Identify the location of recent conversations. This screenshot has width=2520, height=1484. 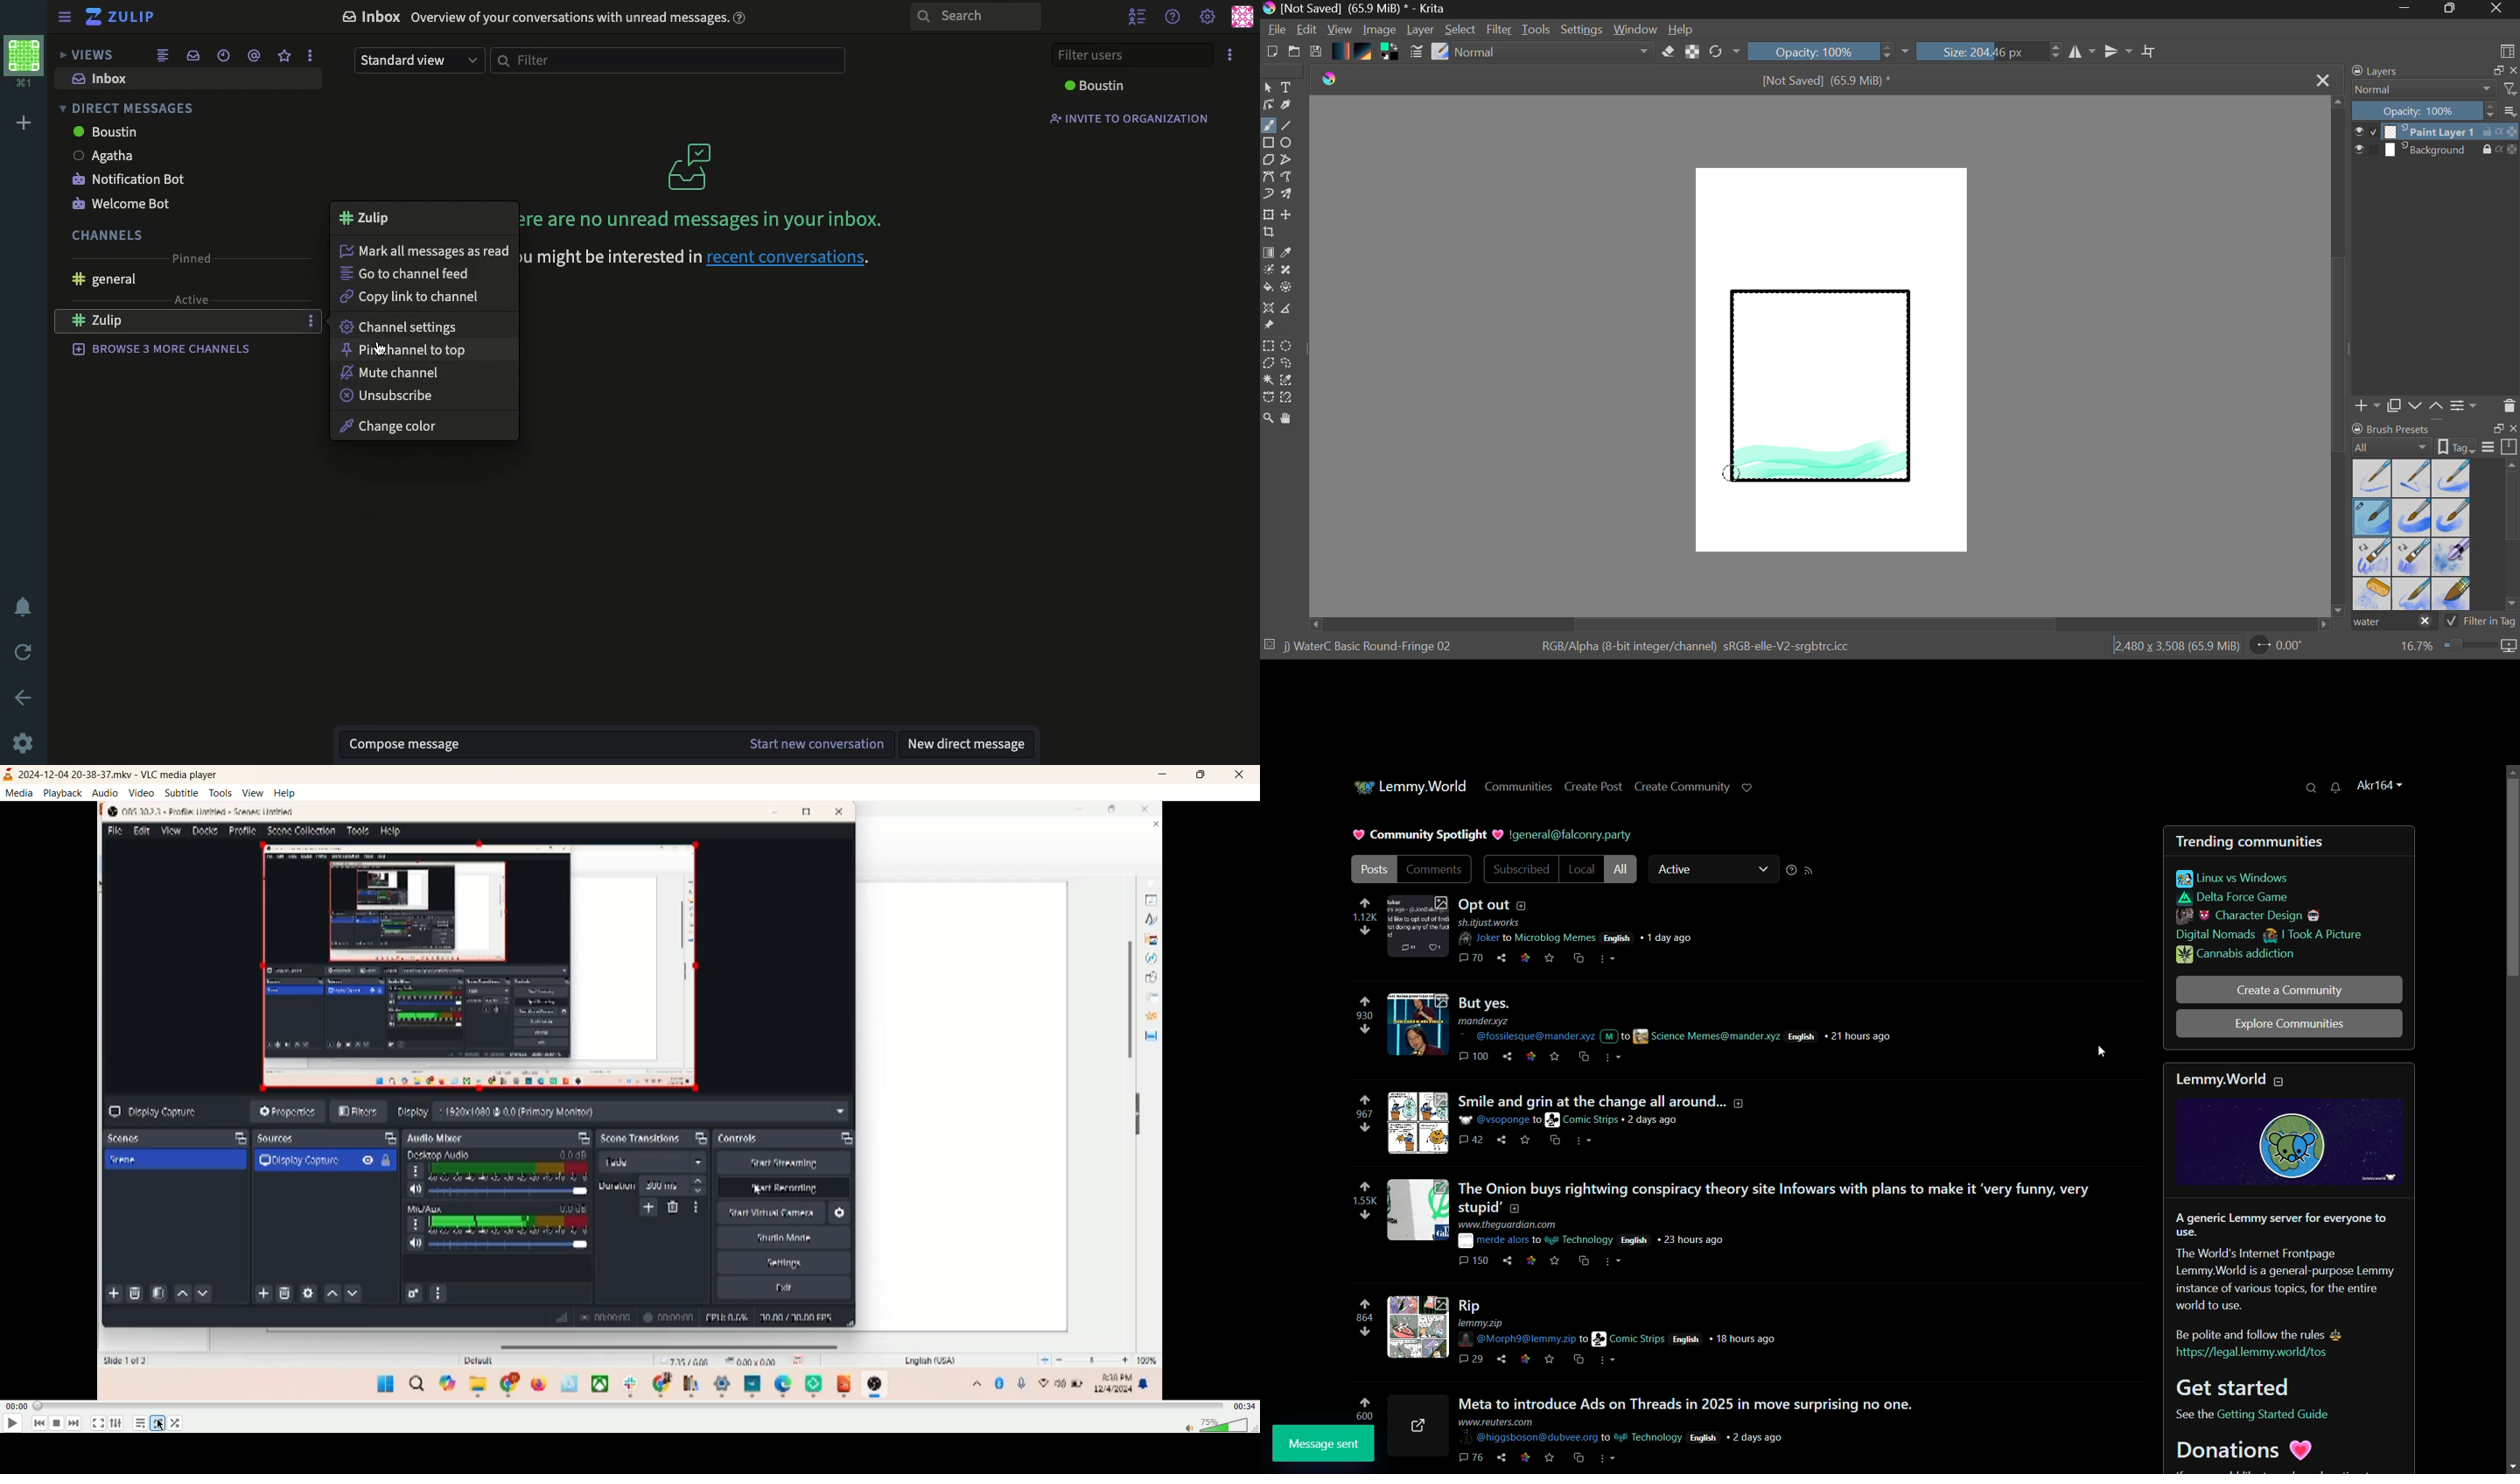
(801, 257).